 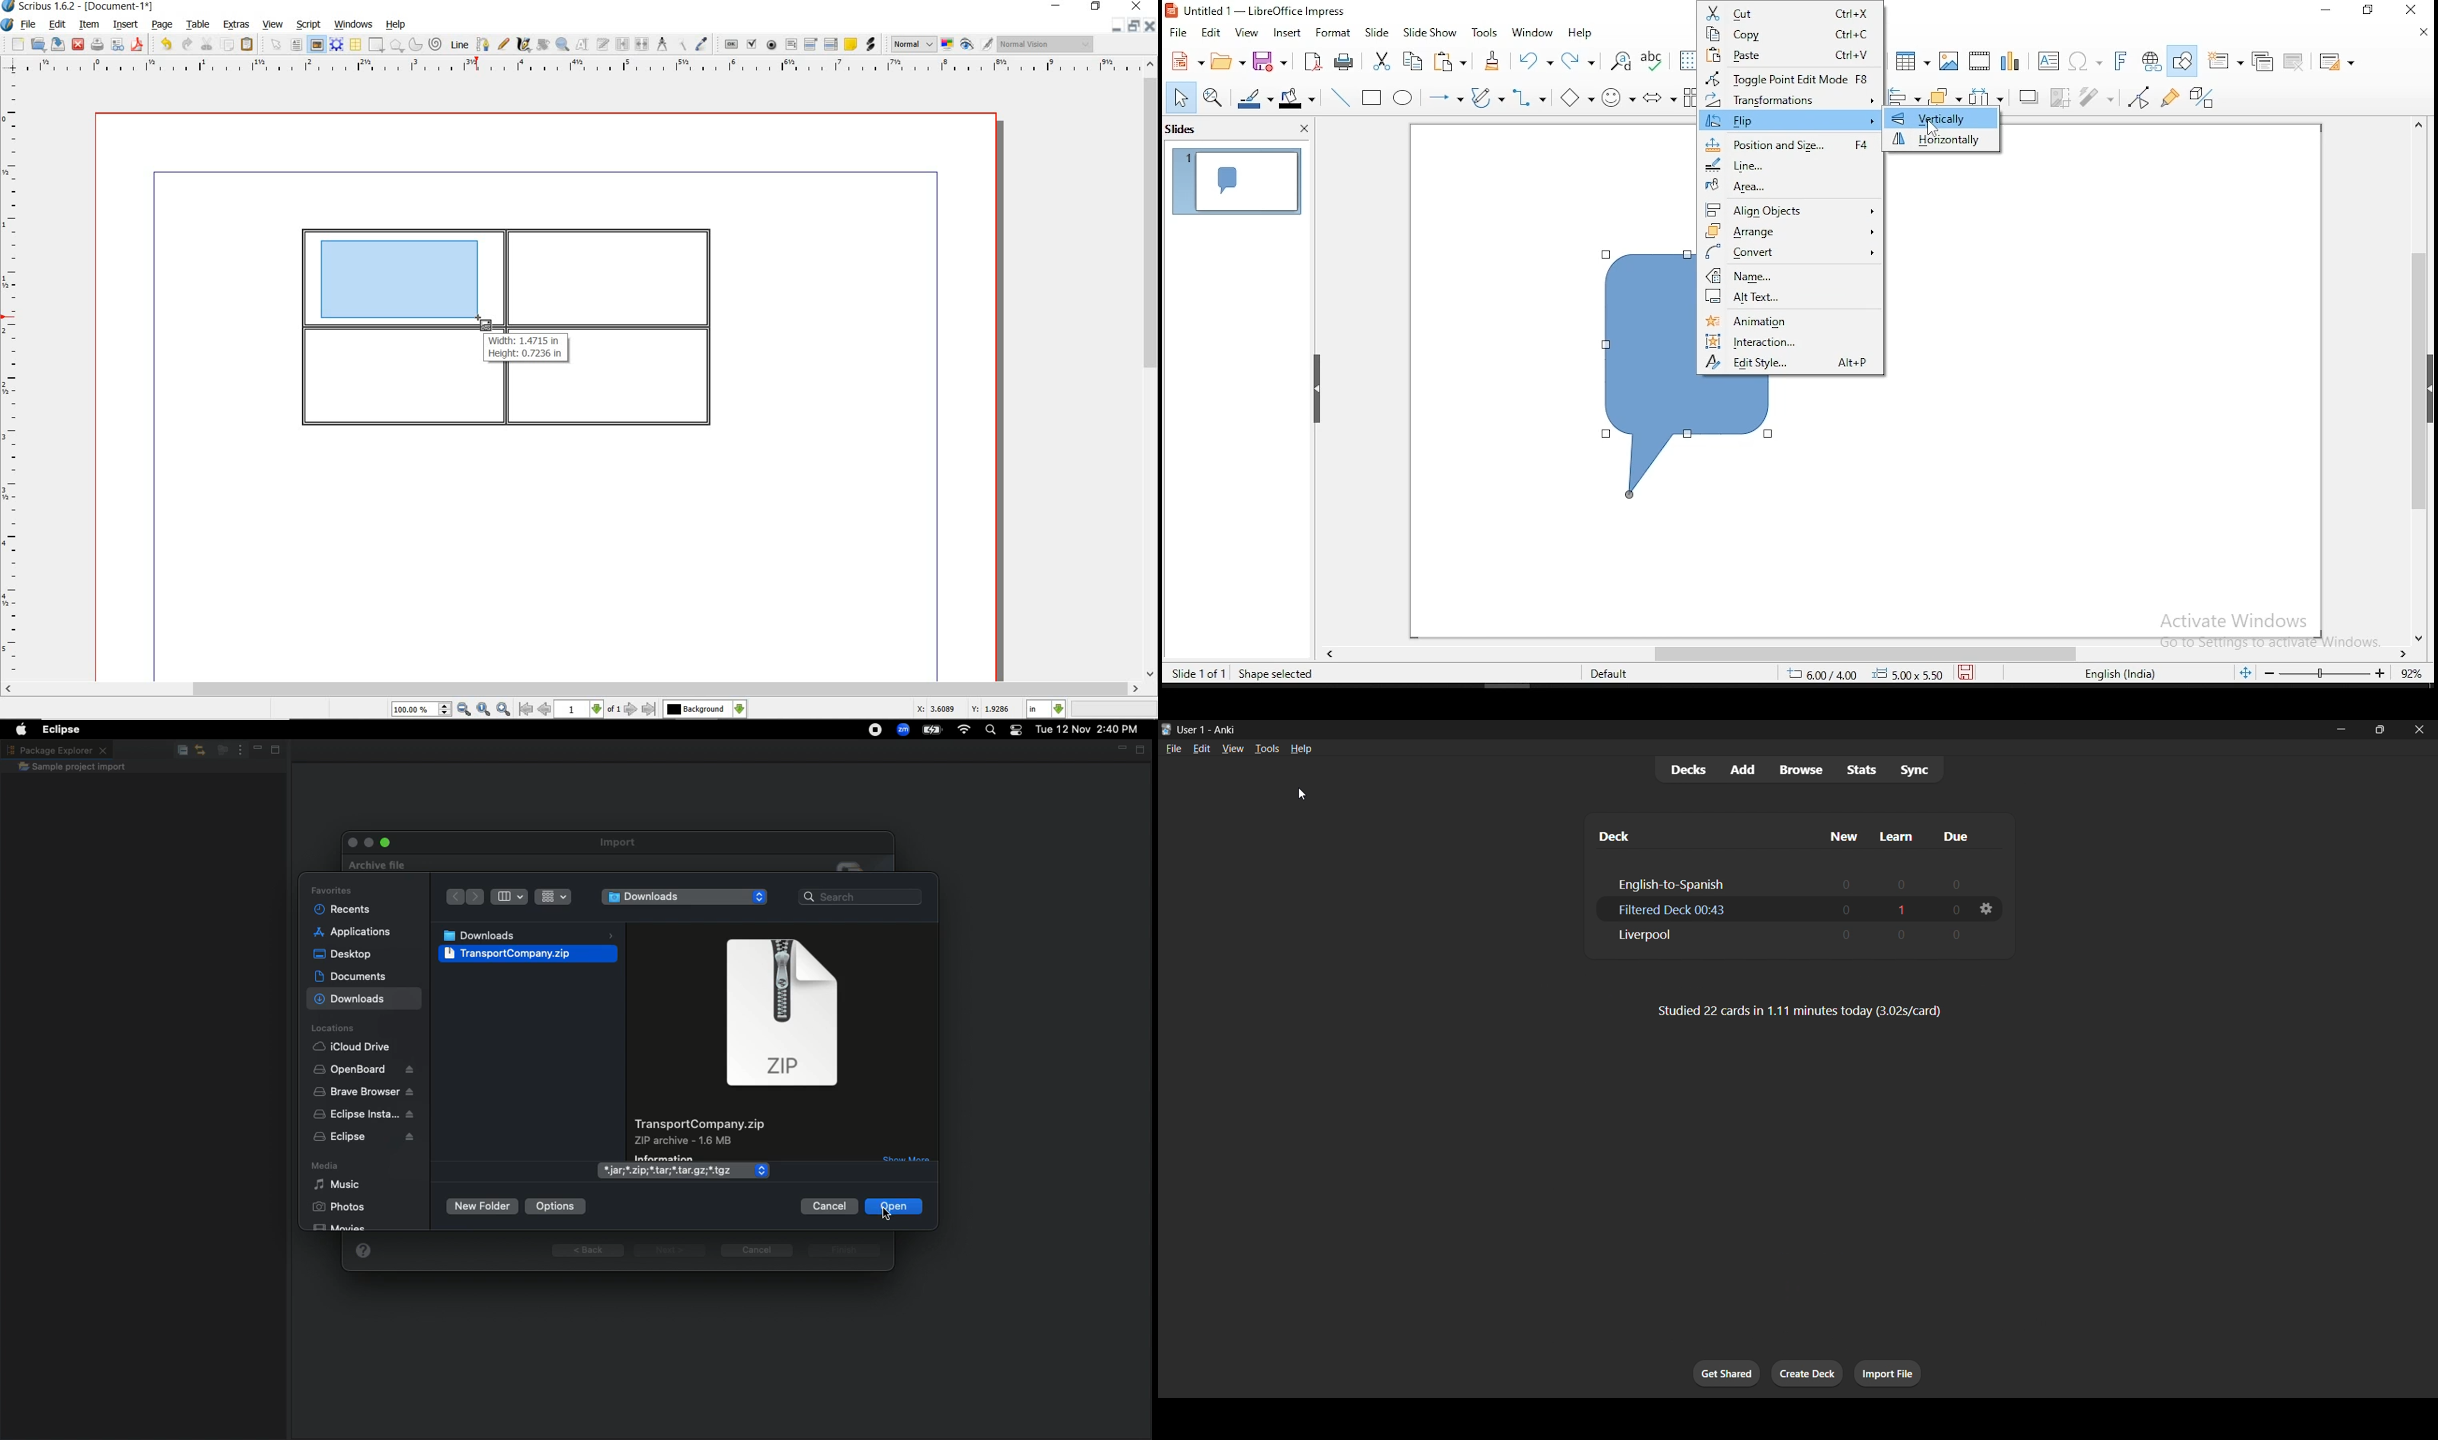 What do you see at coordinates (1844, 882) in the screenshot?
I see `0` at bounding box center [1844, 882].